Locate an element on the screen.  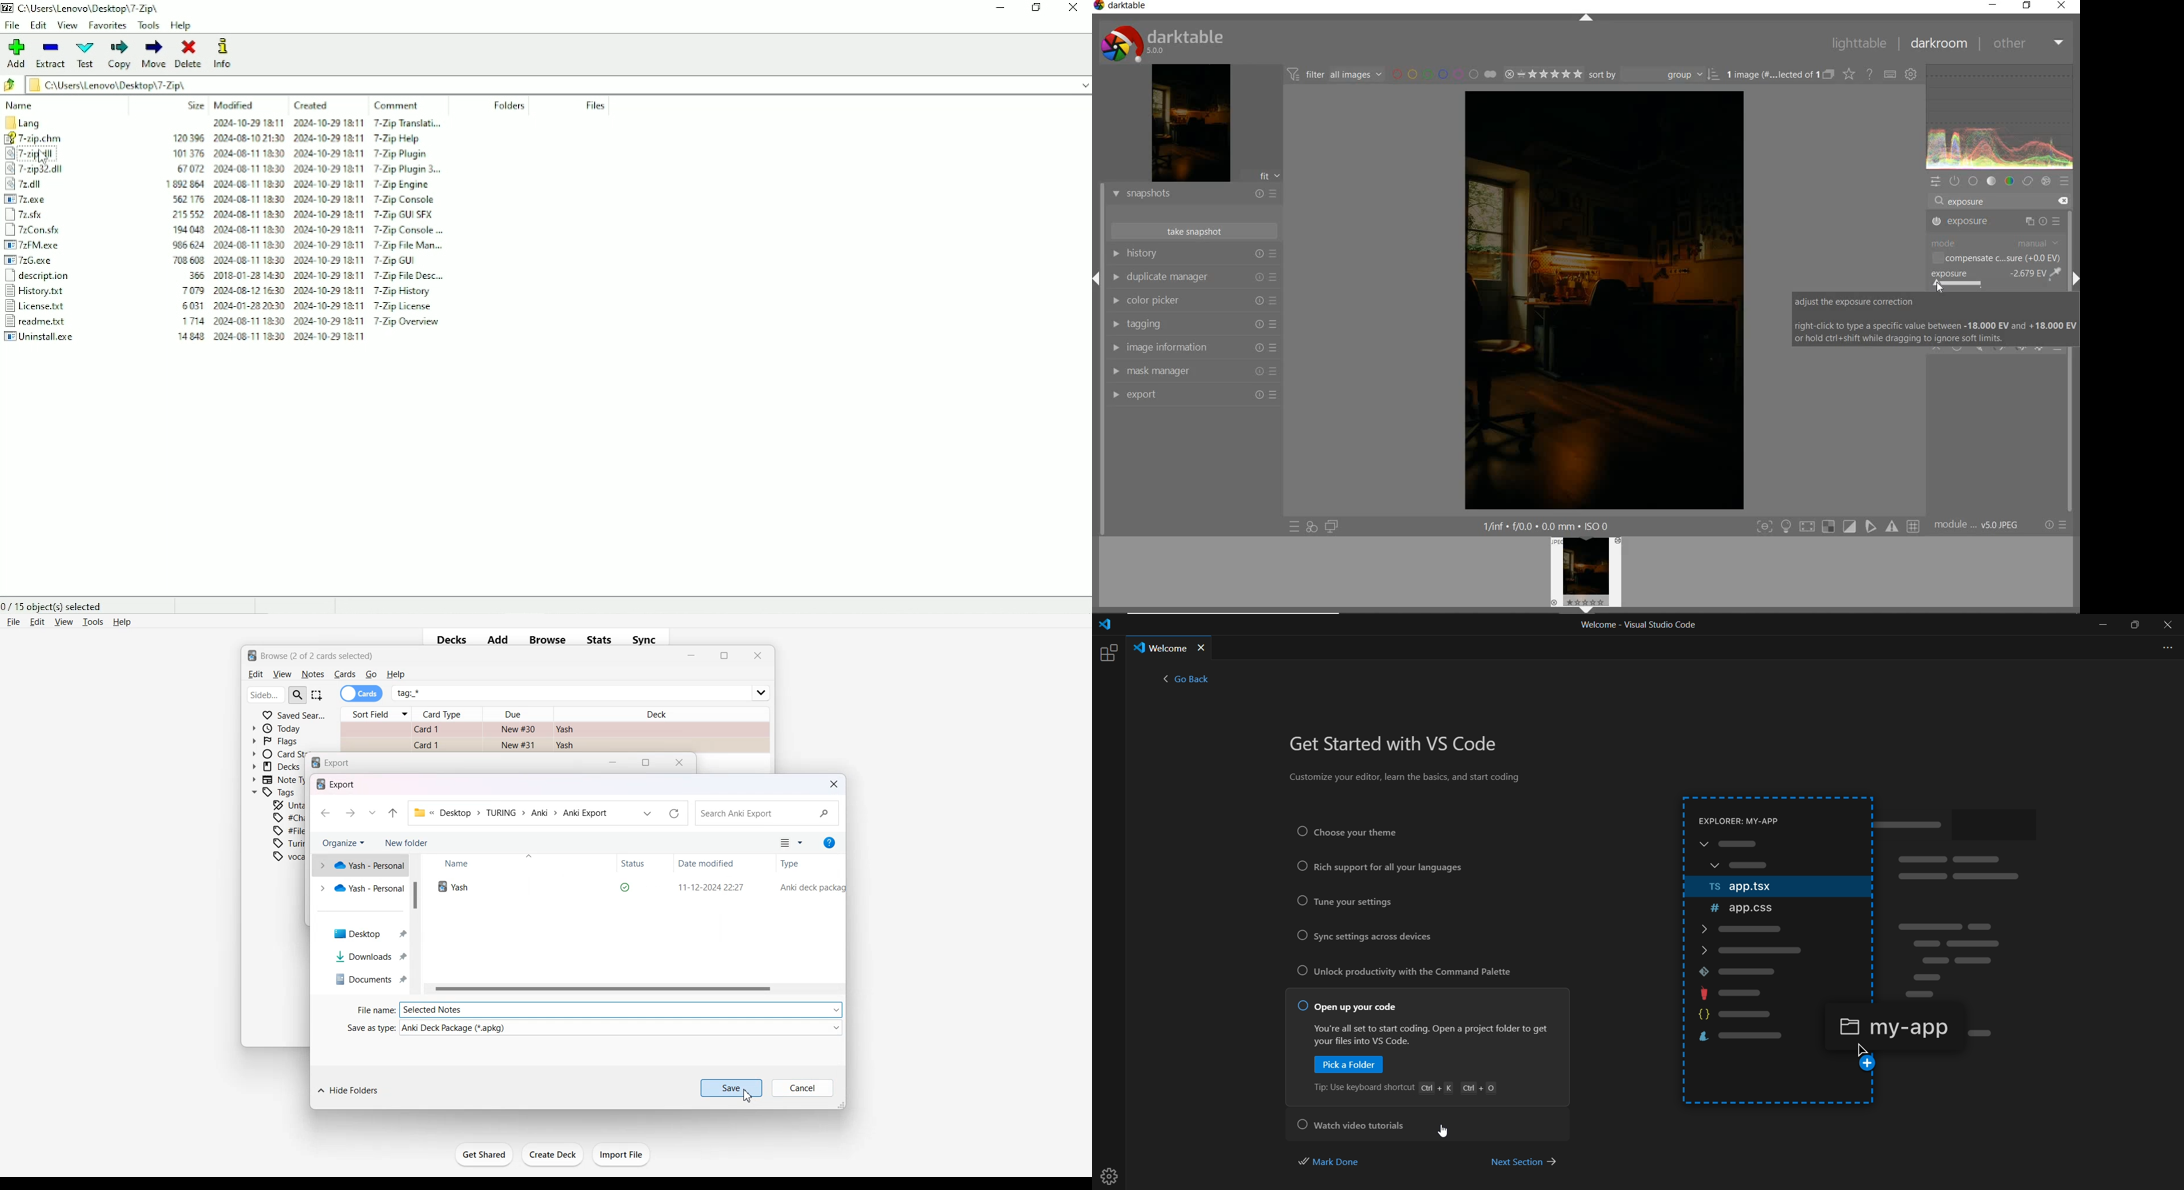
Sync is located at coordinates (648, 640).